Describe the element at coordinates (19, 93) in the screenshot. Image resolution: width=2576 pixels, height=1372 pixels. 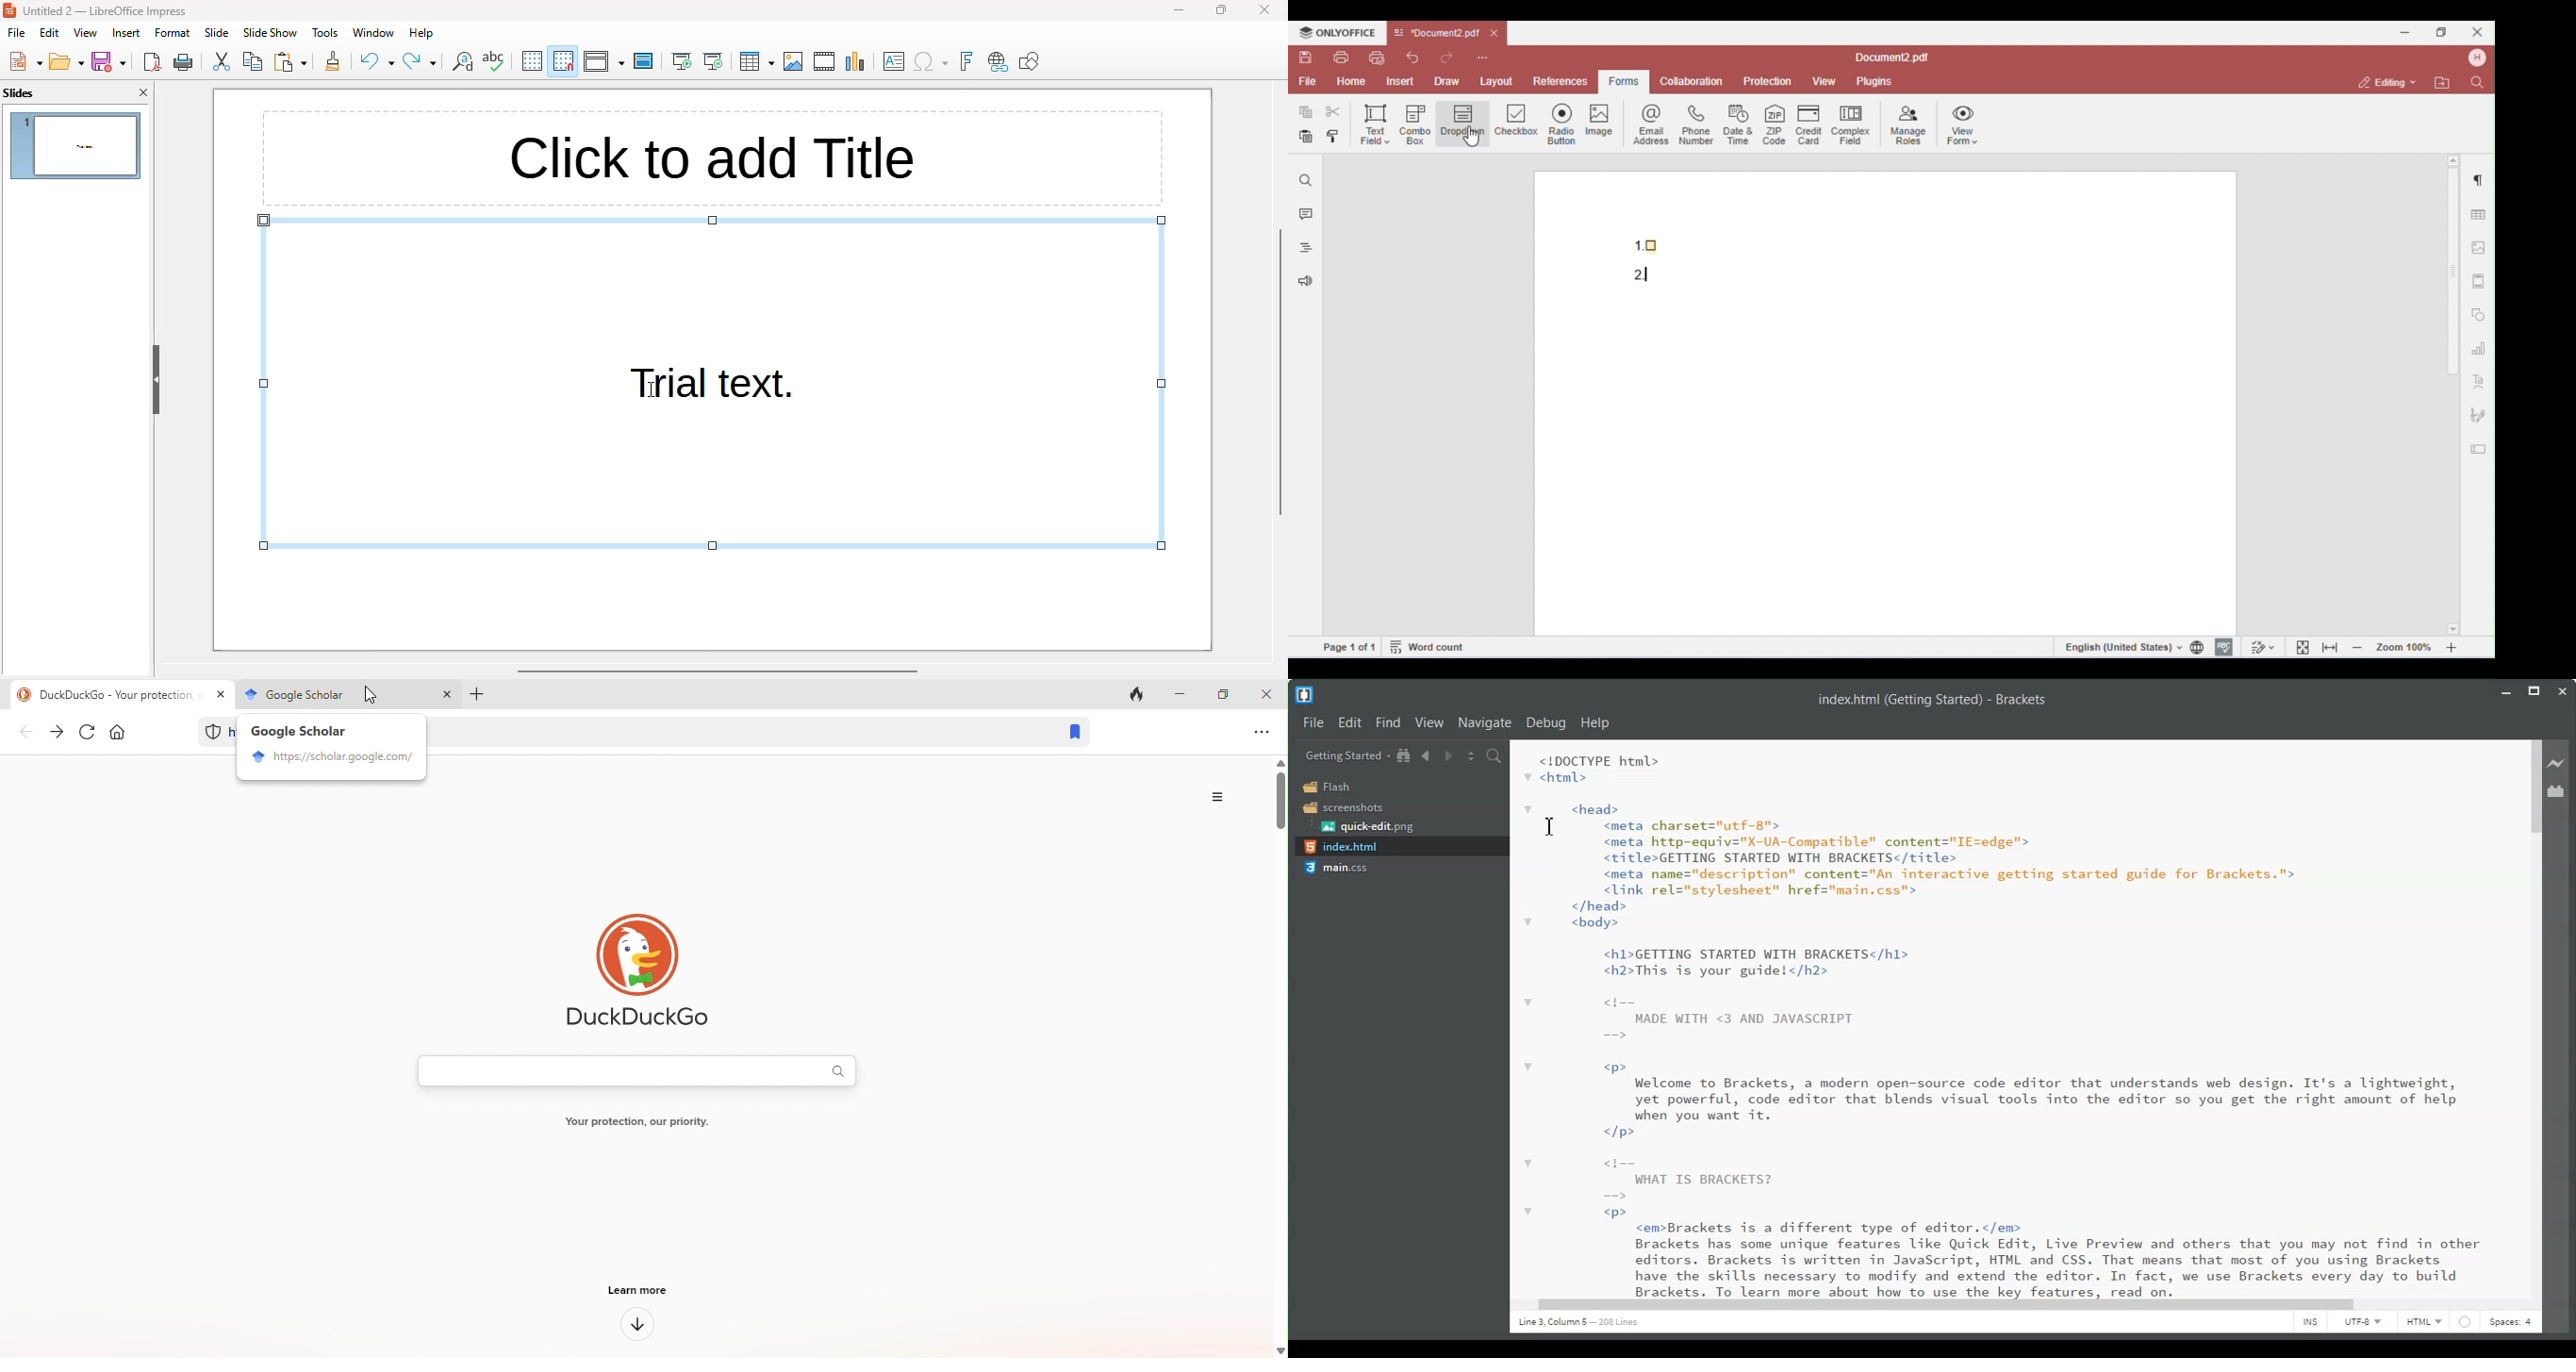
I see `slides` at that location.